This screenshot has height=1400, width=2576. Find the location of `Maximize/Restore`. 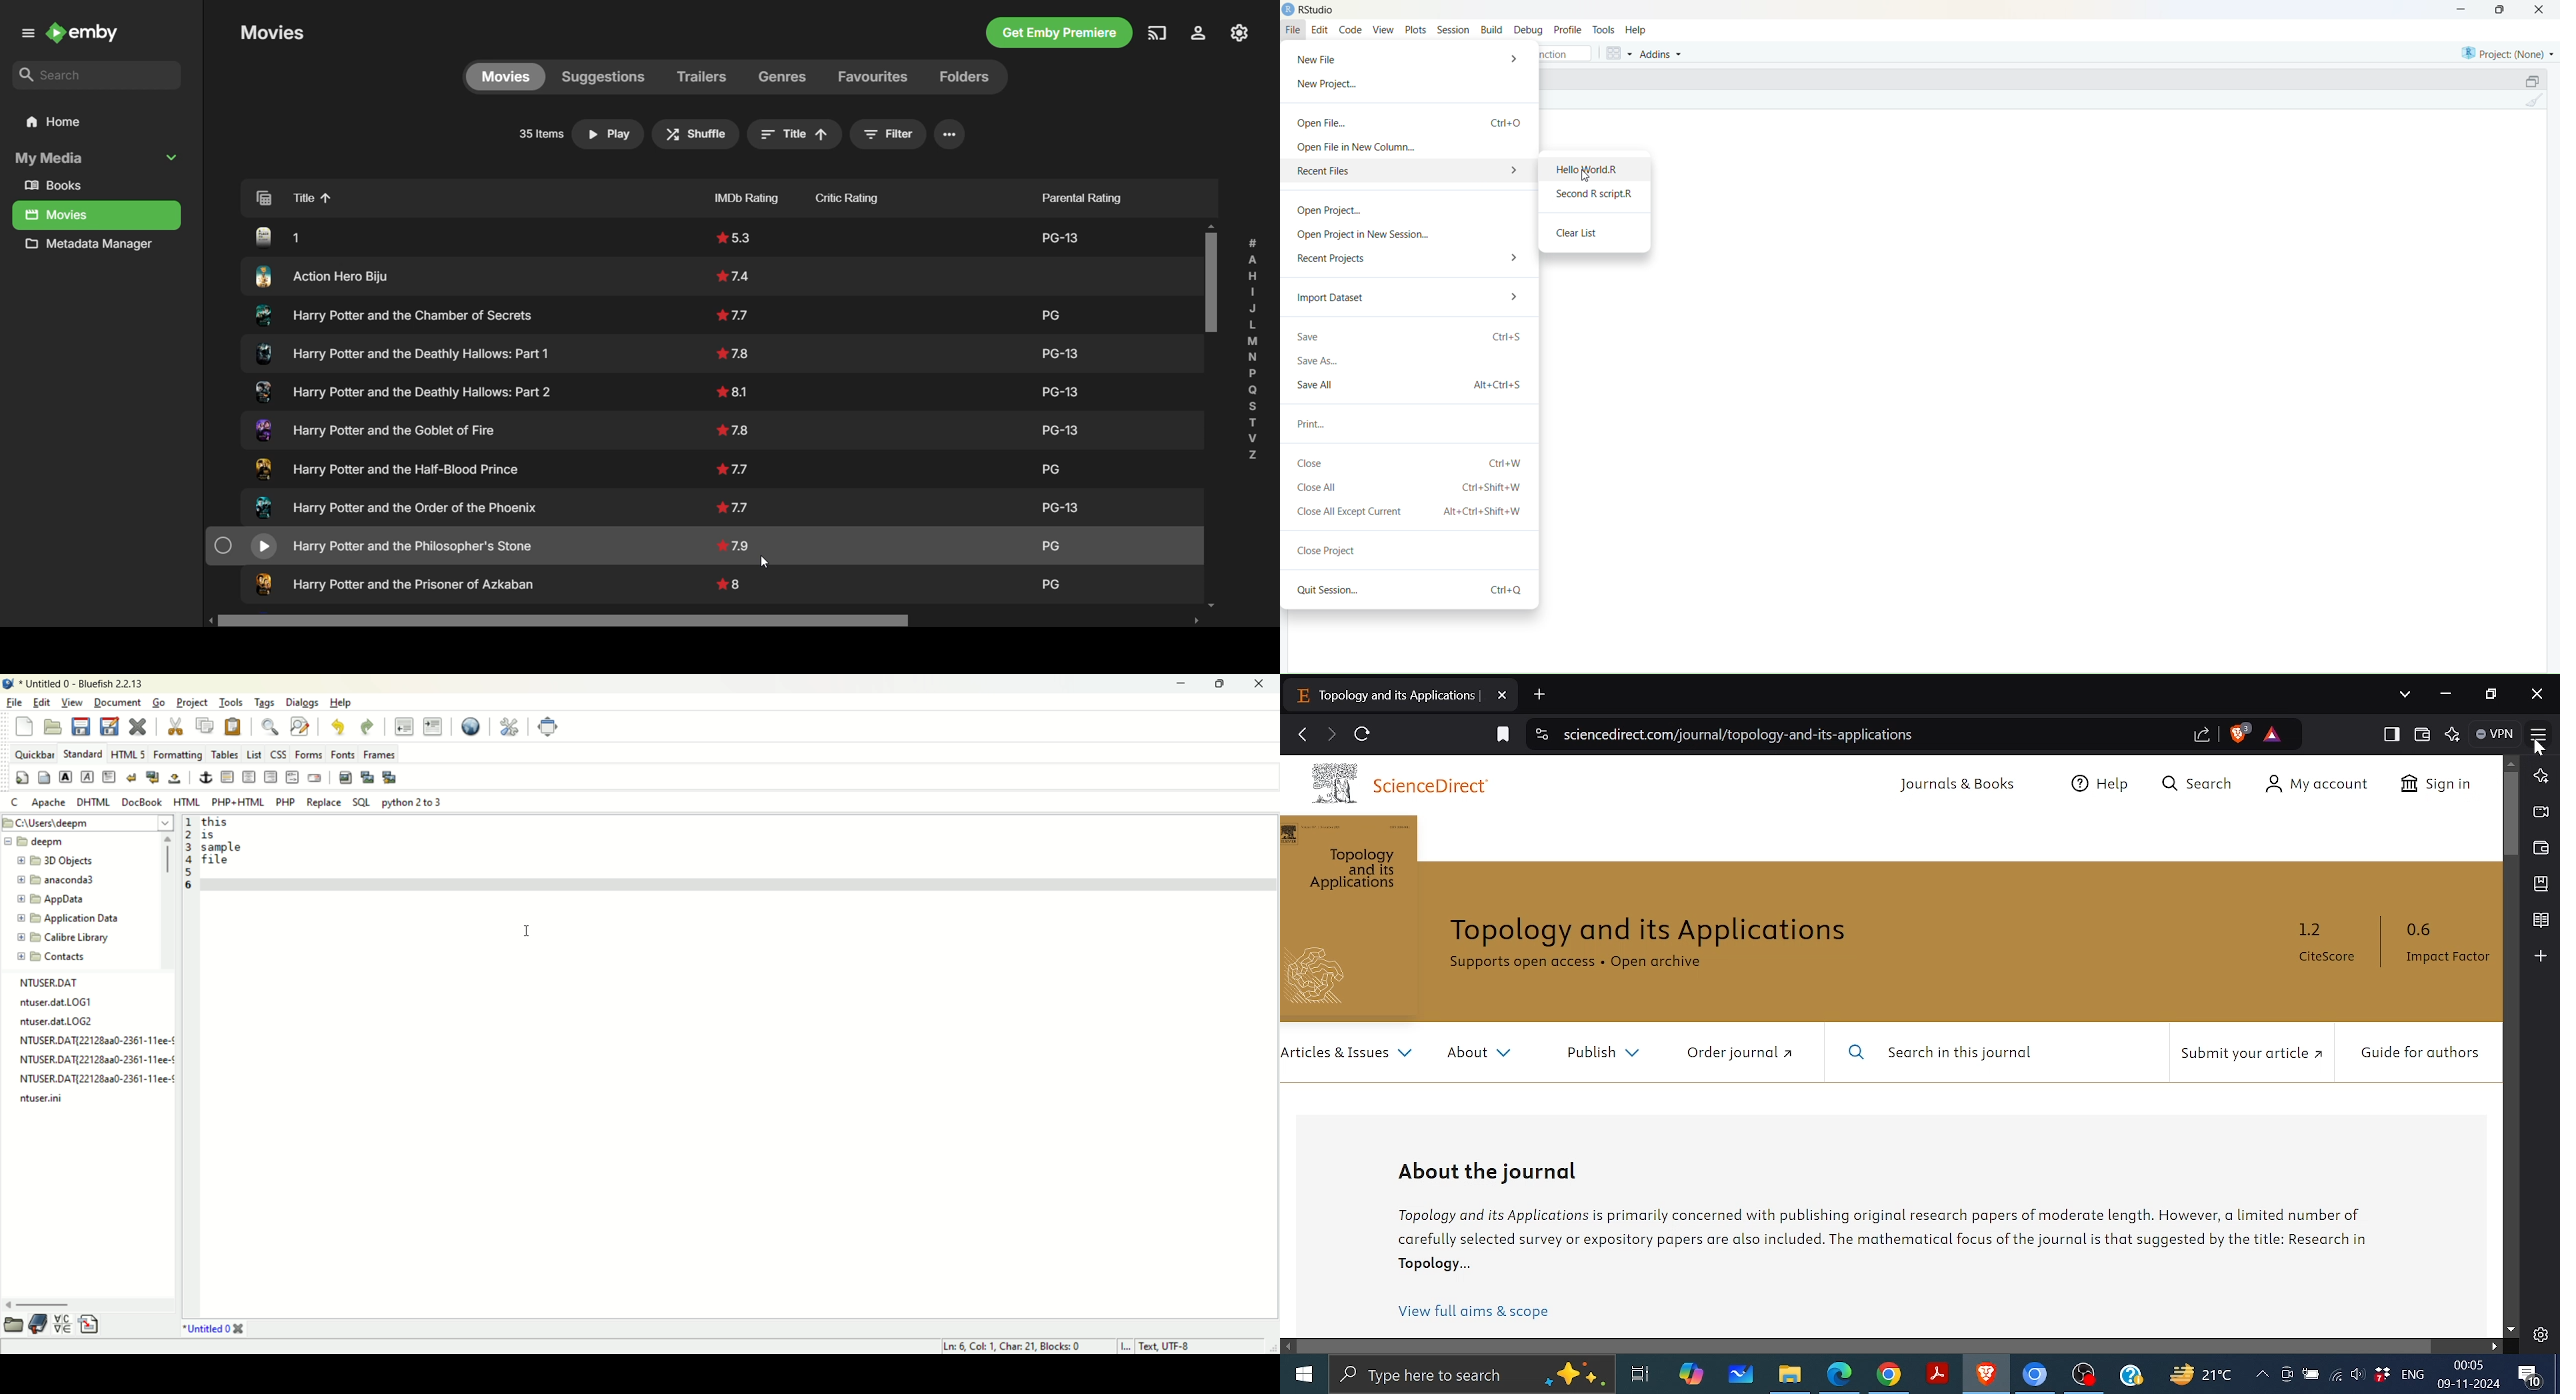

Maximize/Restore is located at coordinates (2533, 79).